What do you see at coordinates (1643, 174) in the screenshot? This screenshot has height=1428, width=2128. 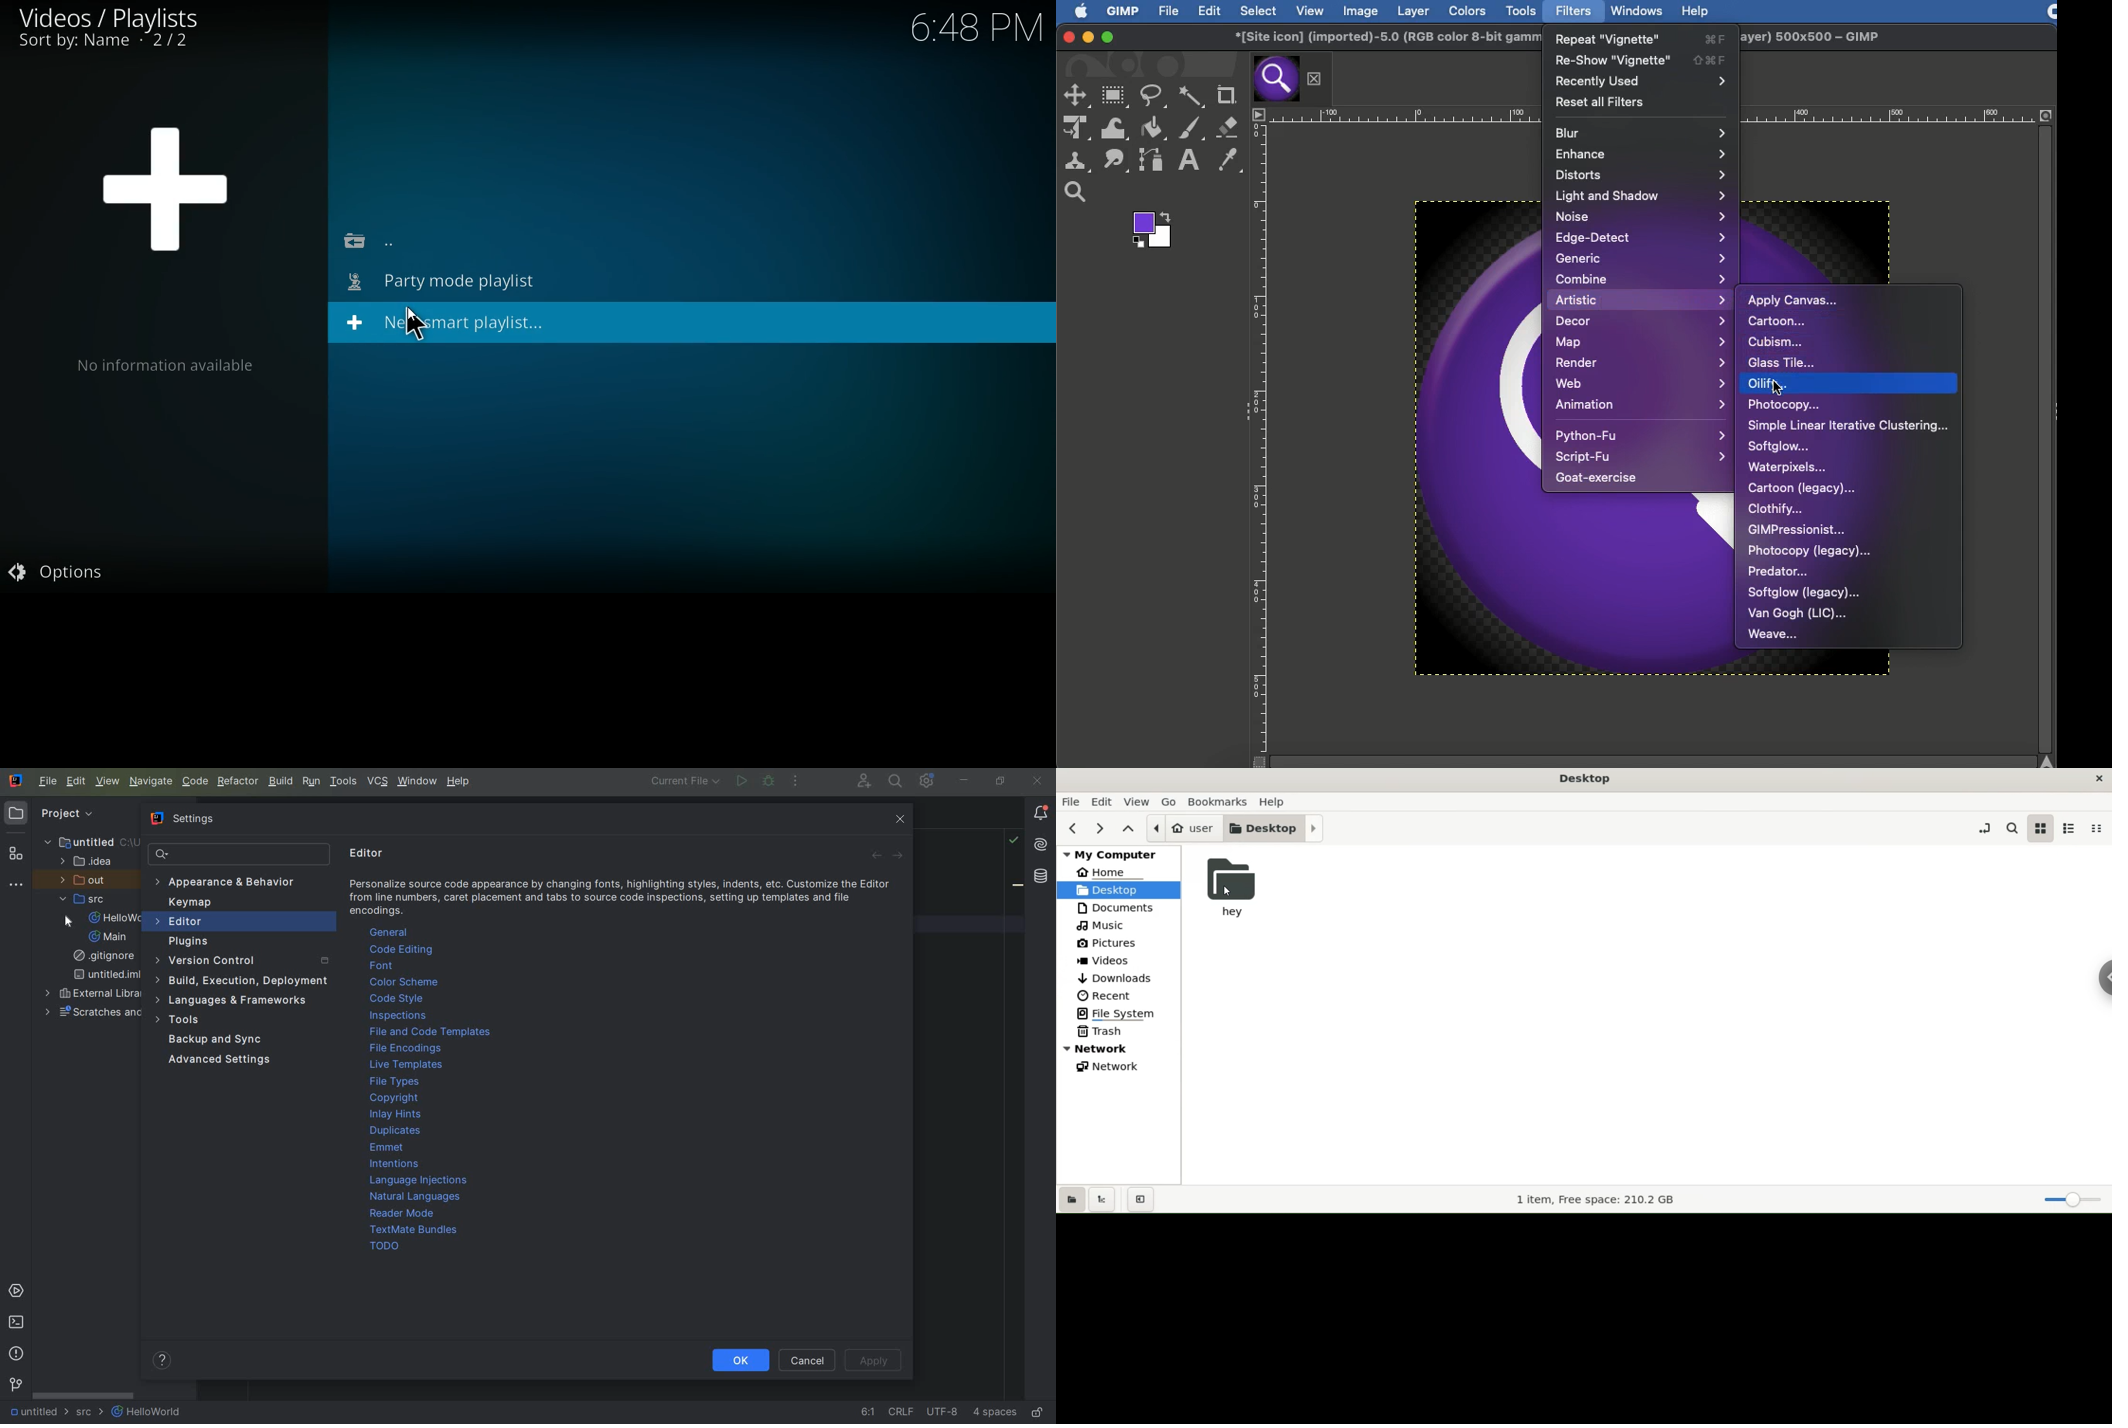 I see `Distorts` at bounding box center [1643, 174].